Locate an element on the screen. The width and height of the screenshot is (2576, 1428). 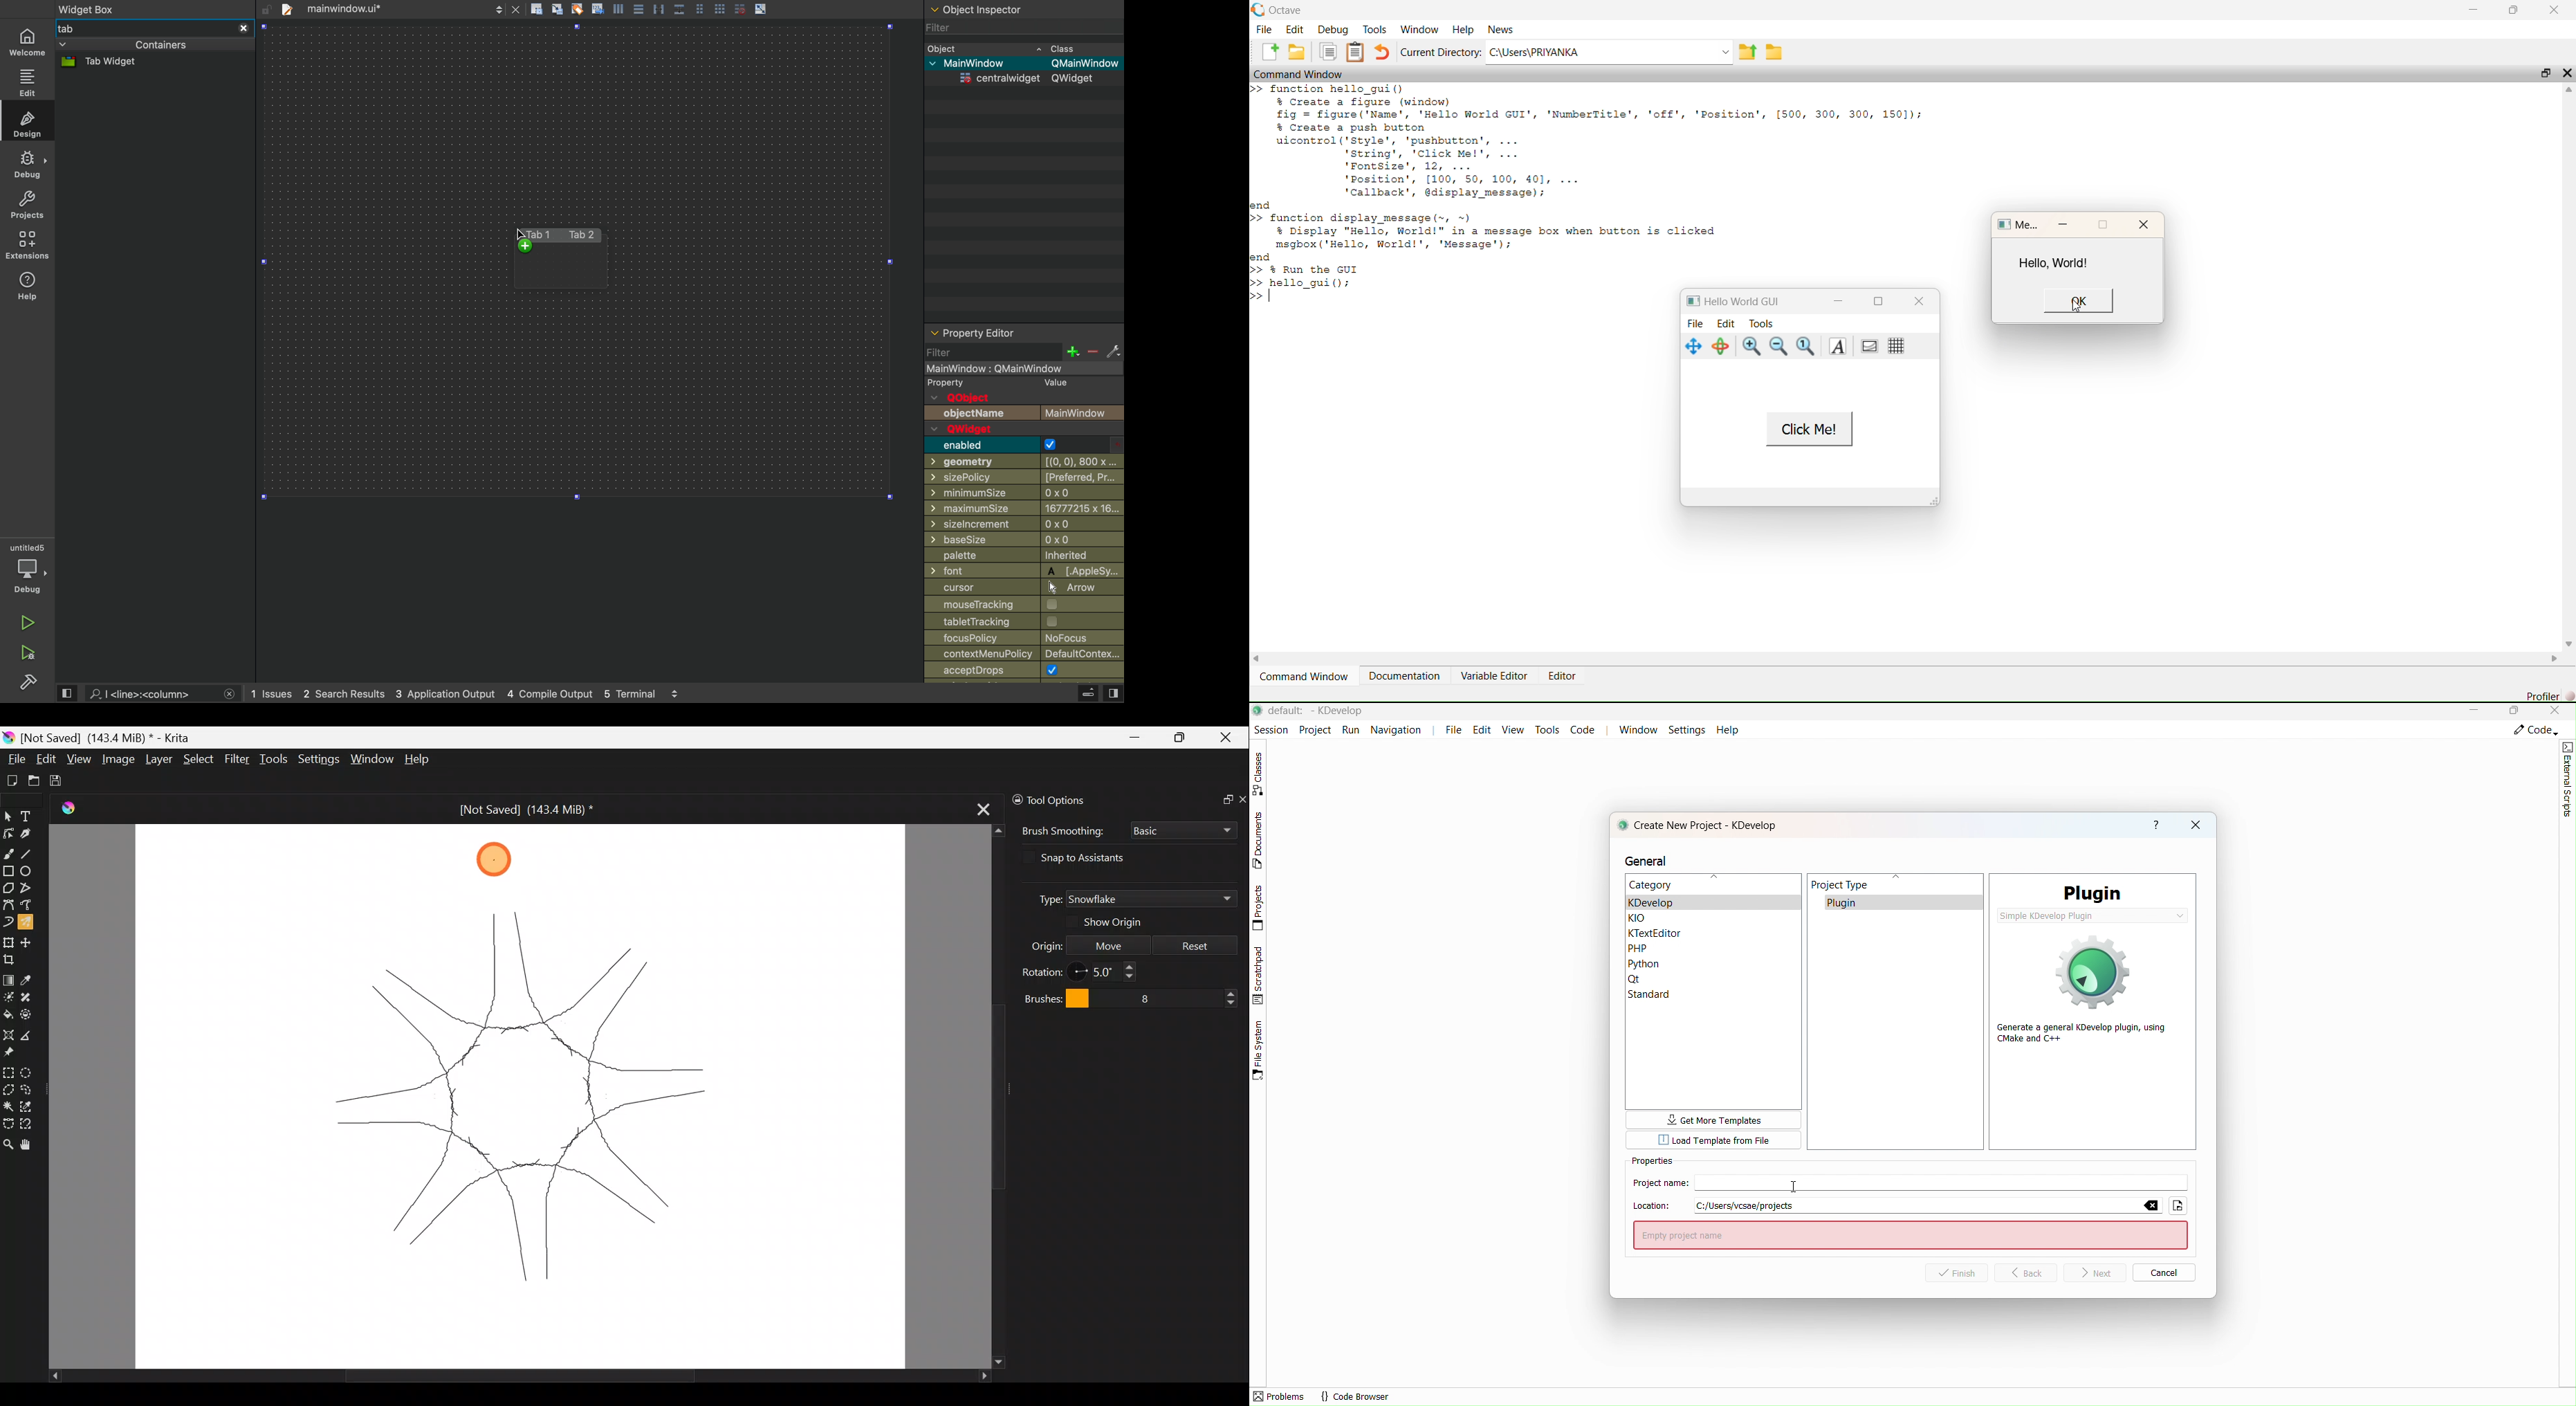
Multibrush tool is located at coordinates (27, 926).